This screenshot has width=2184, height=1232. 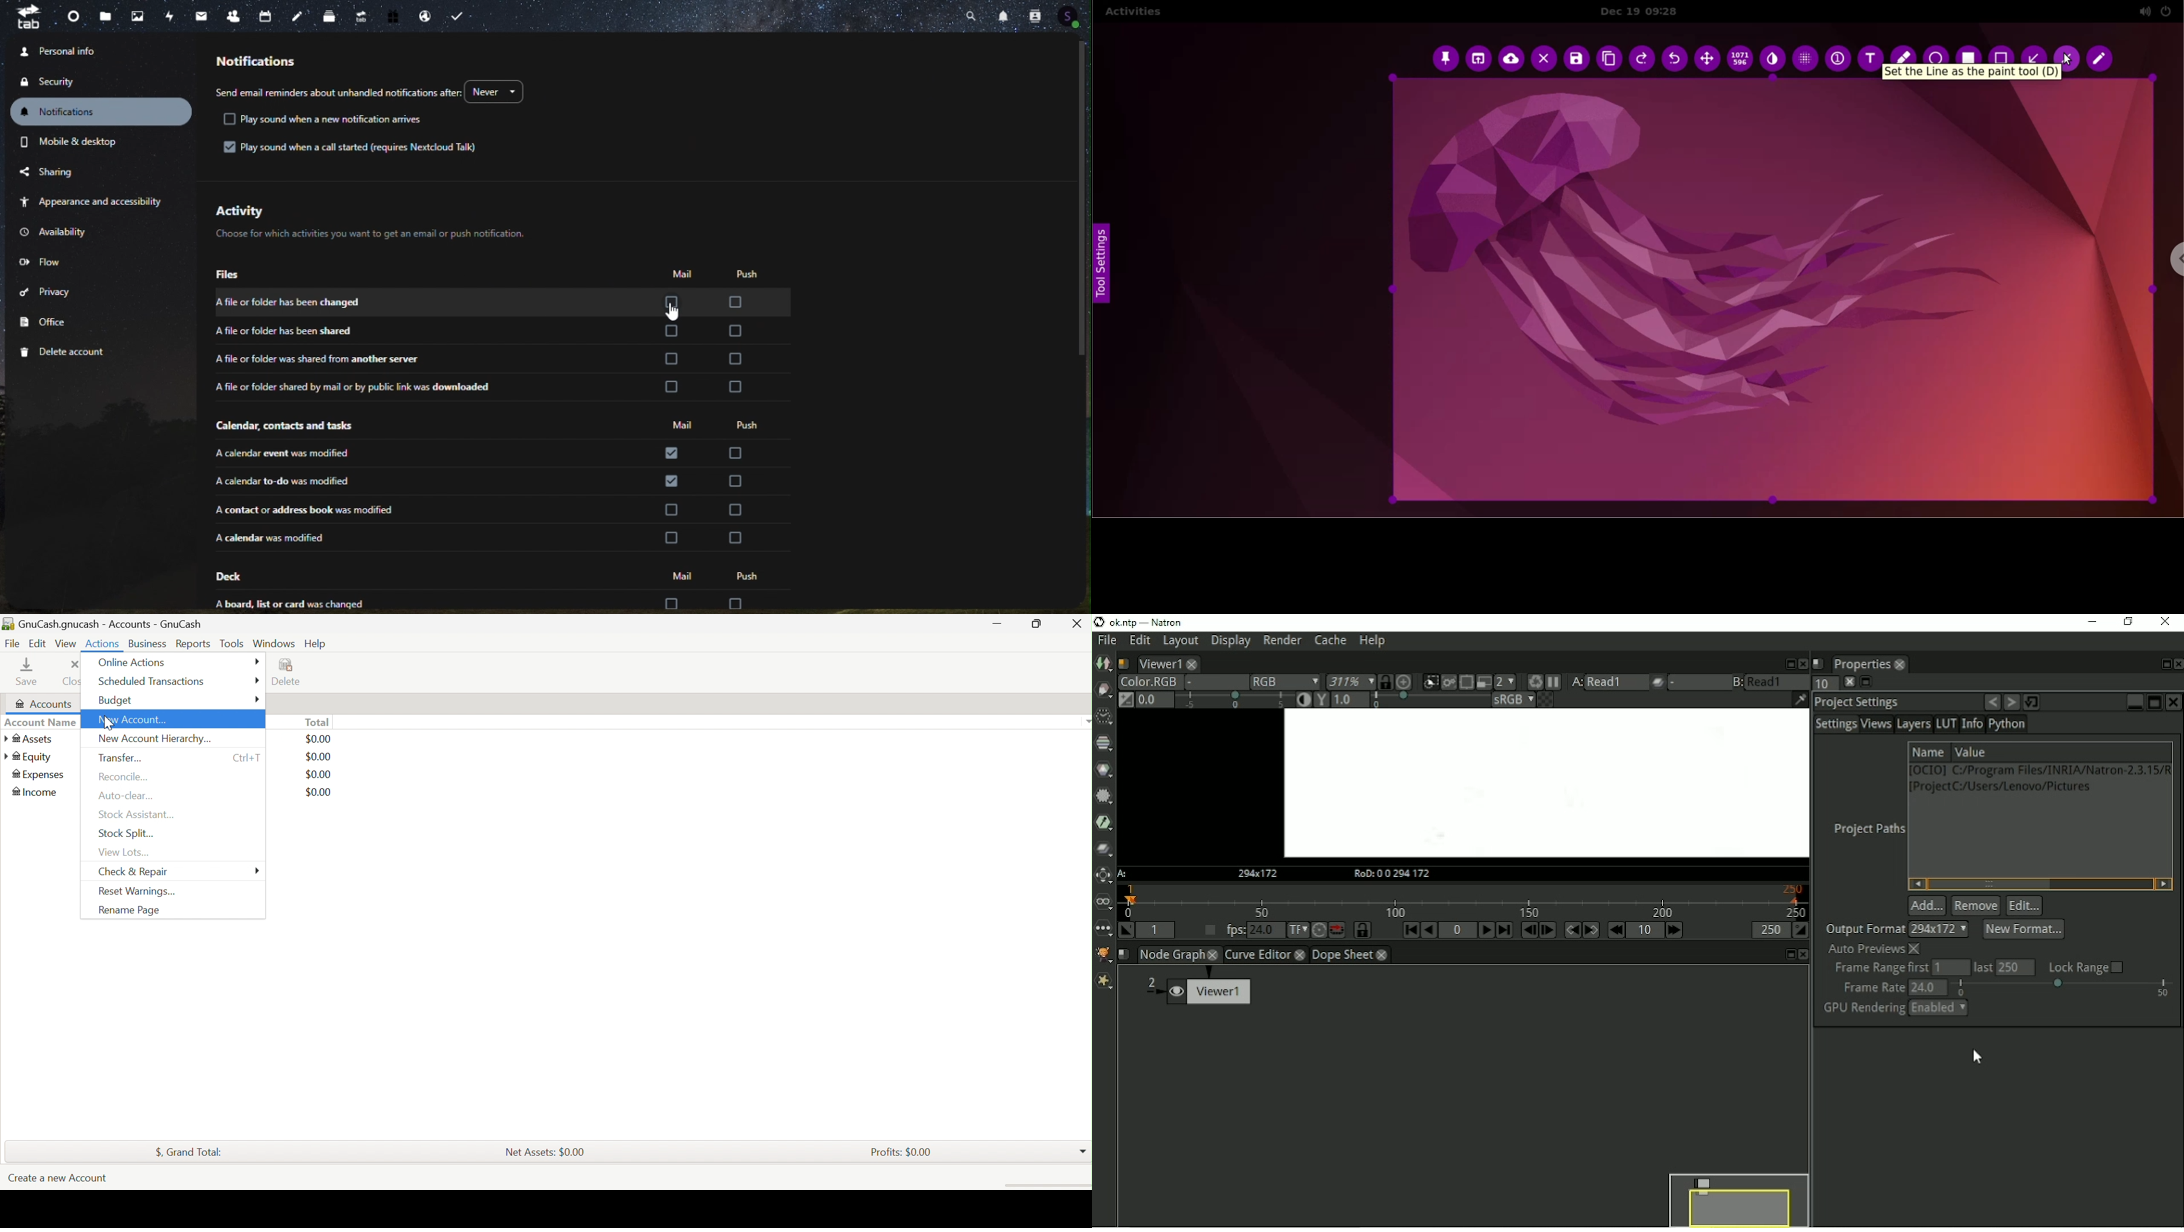 What do you see at coordinates (109, 725) in the screenshot?
I see `cursor` at bounding box center [109, 725].